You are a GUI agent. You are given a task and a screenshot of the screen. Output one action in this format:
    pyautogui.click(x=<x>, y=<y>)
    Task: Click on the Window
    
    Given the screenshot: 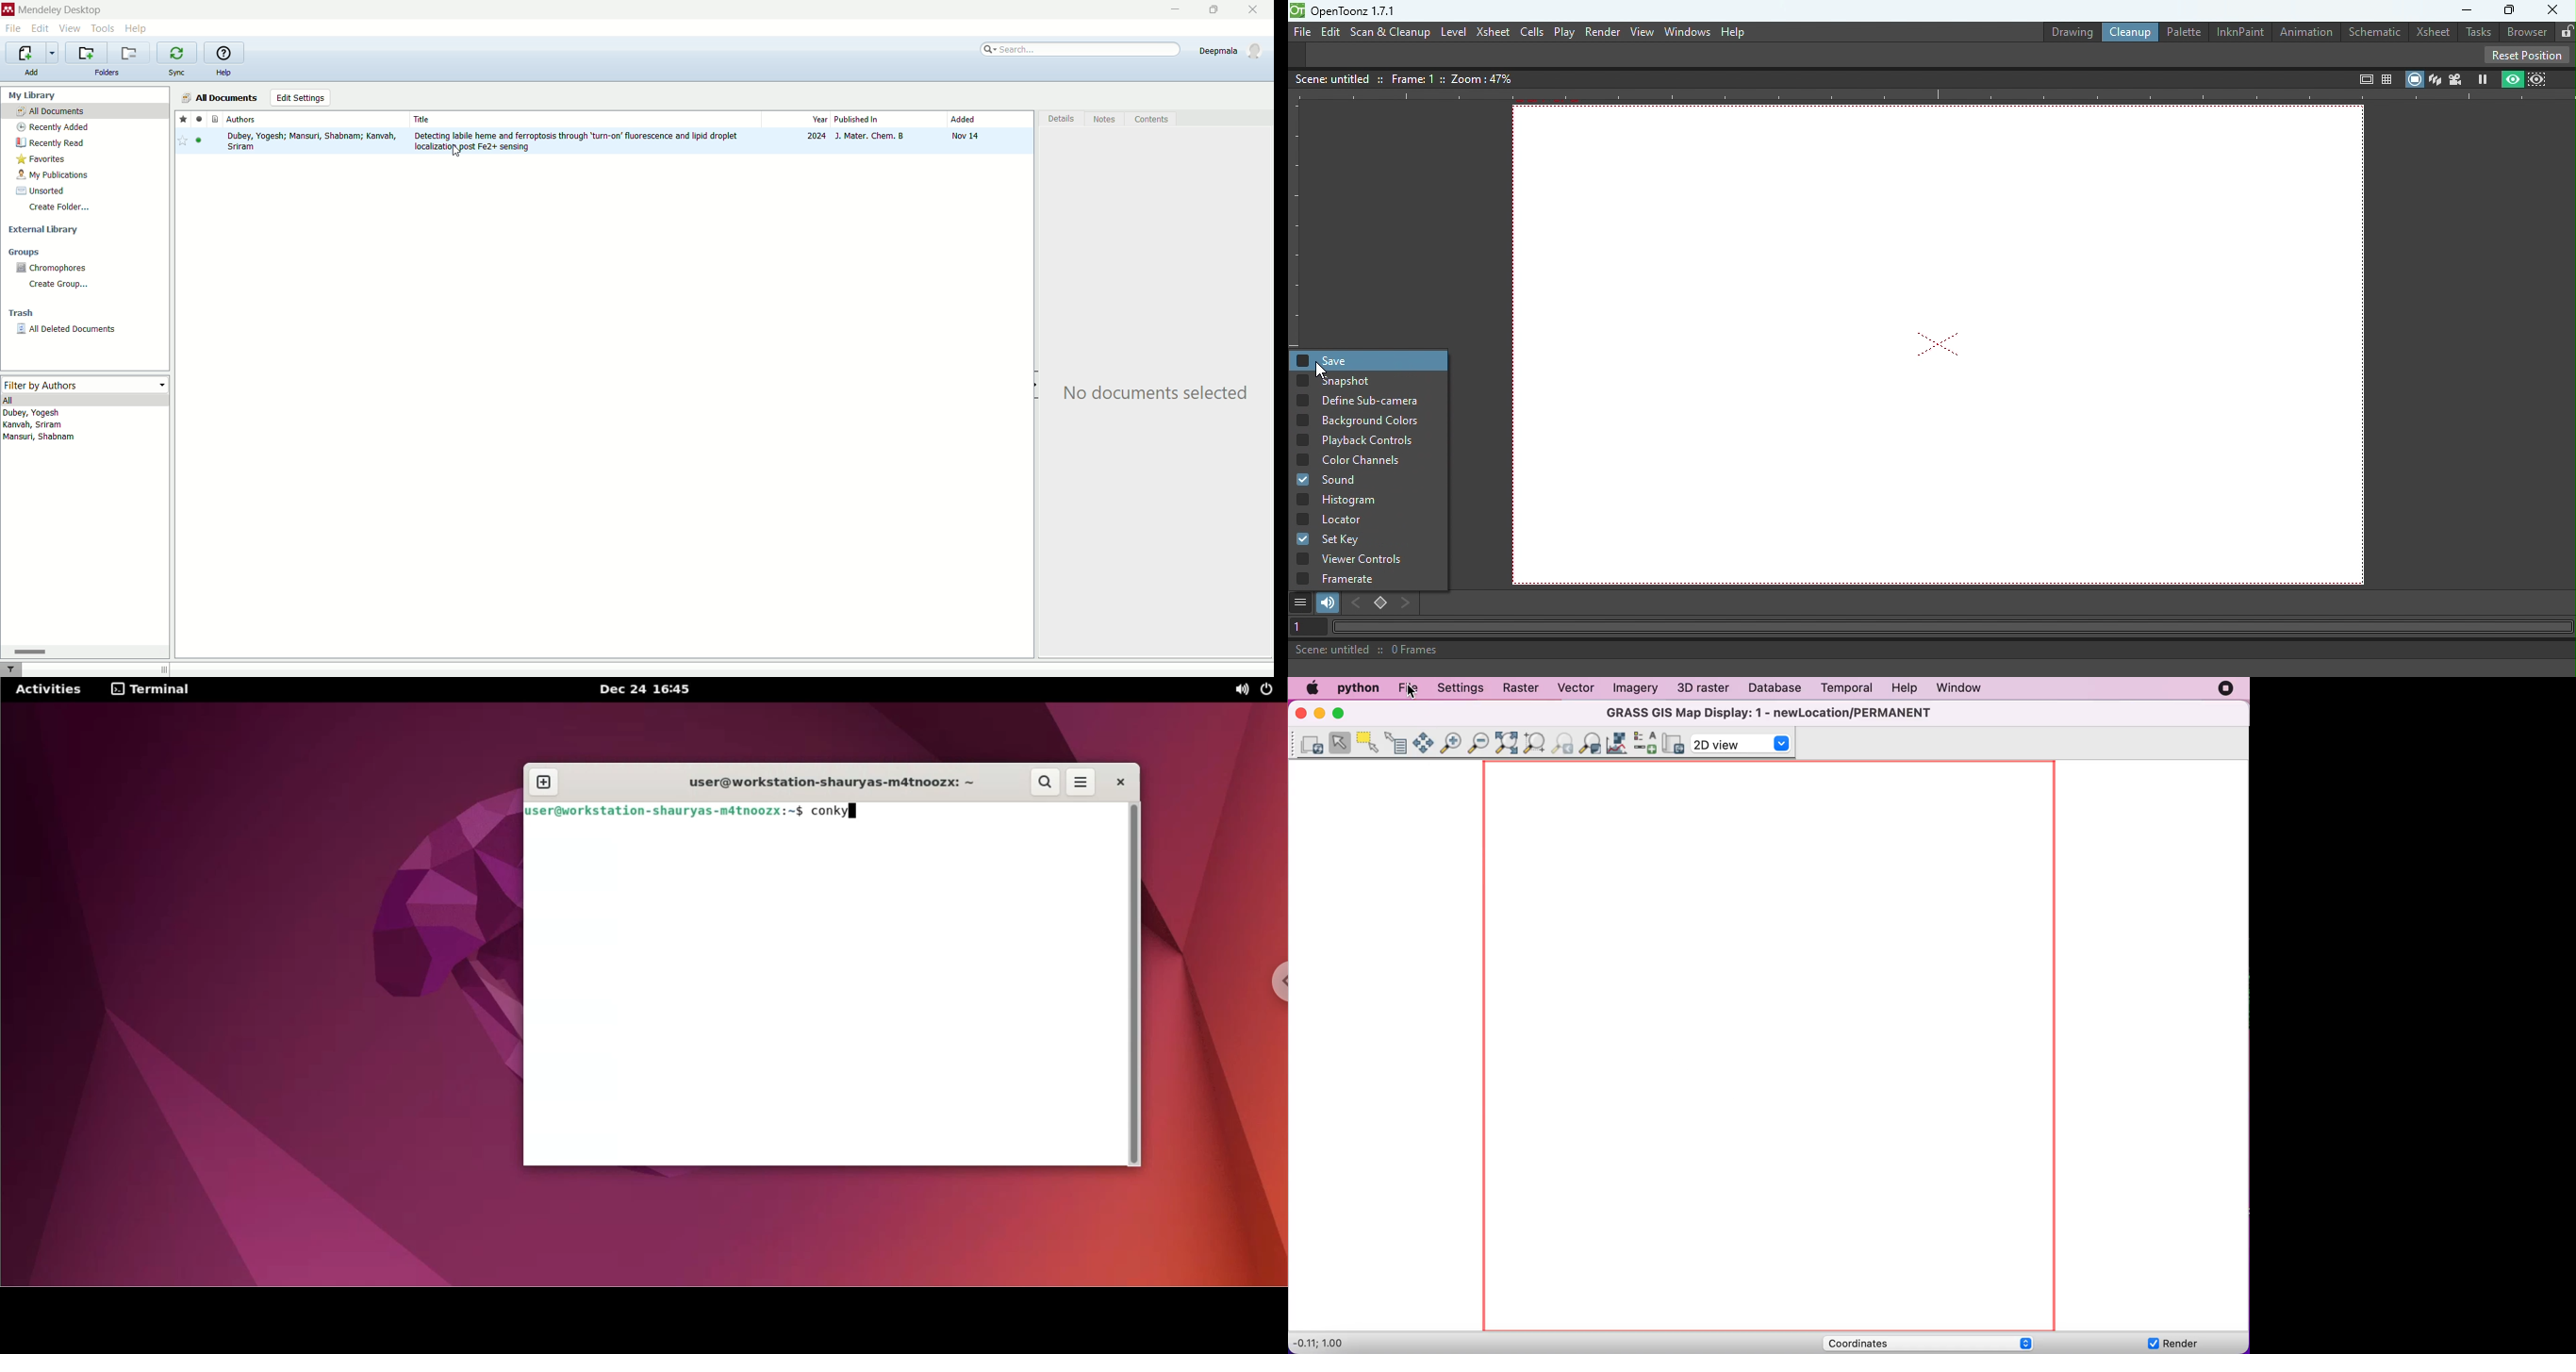 What is the action you would take?
    pyautogui.click(x=1685, y=32)
    